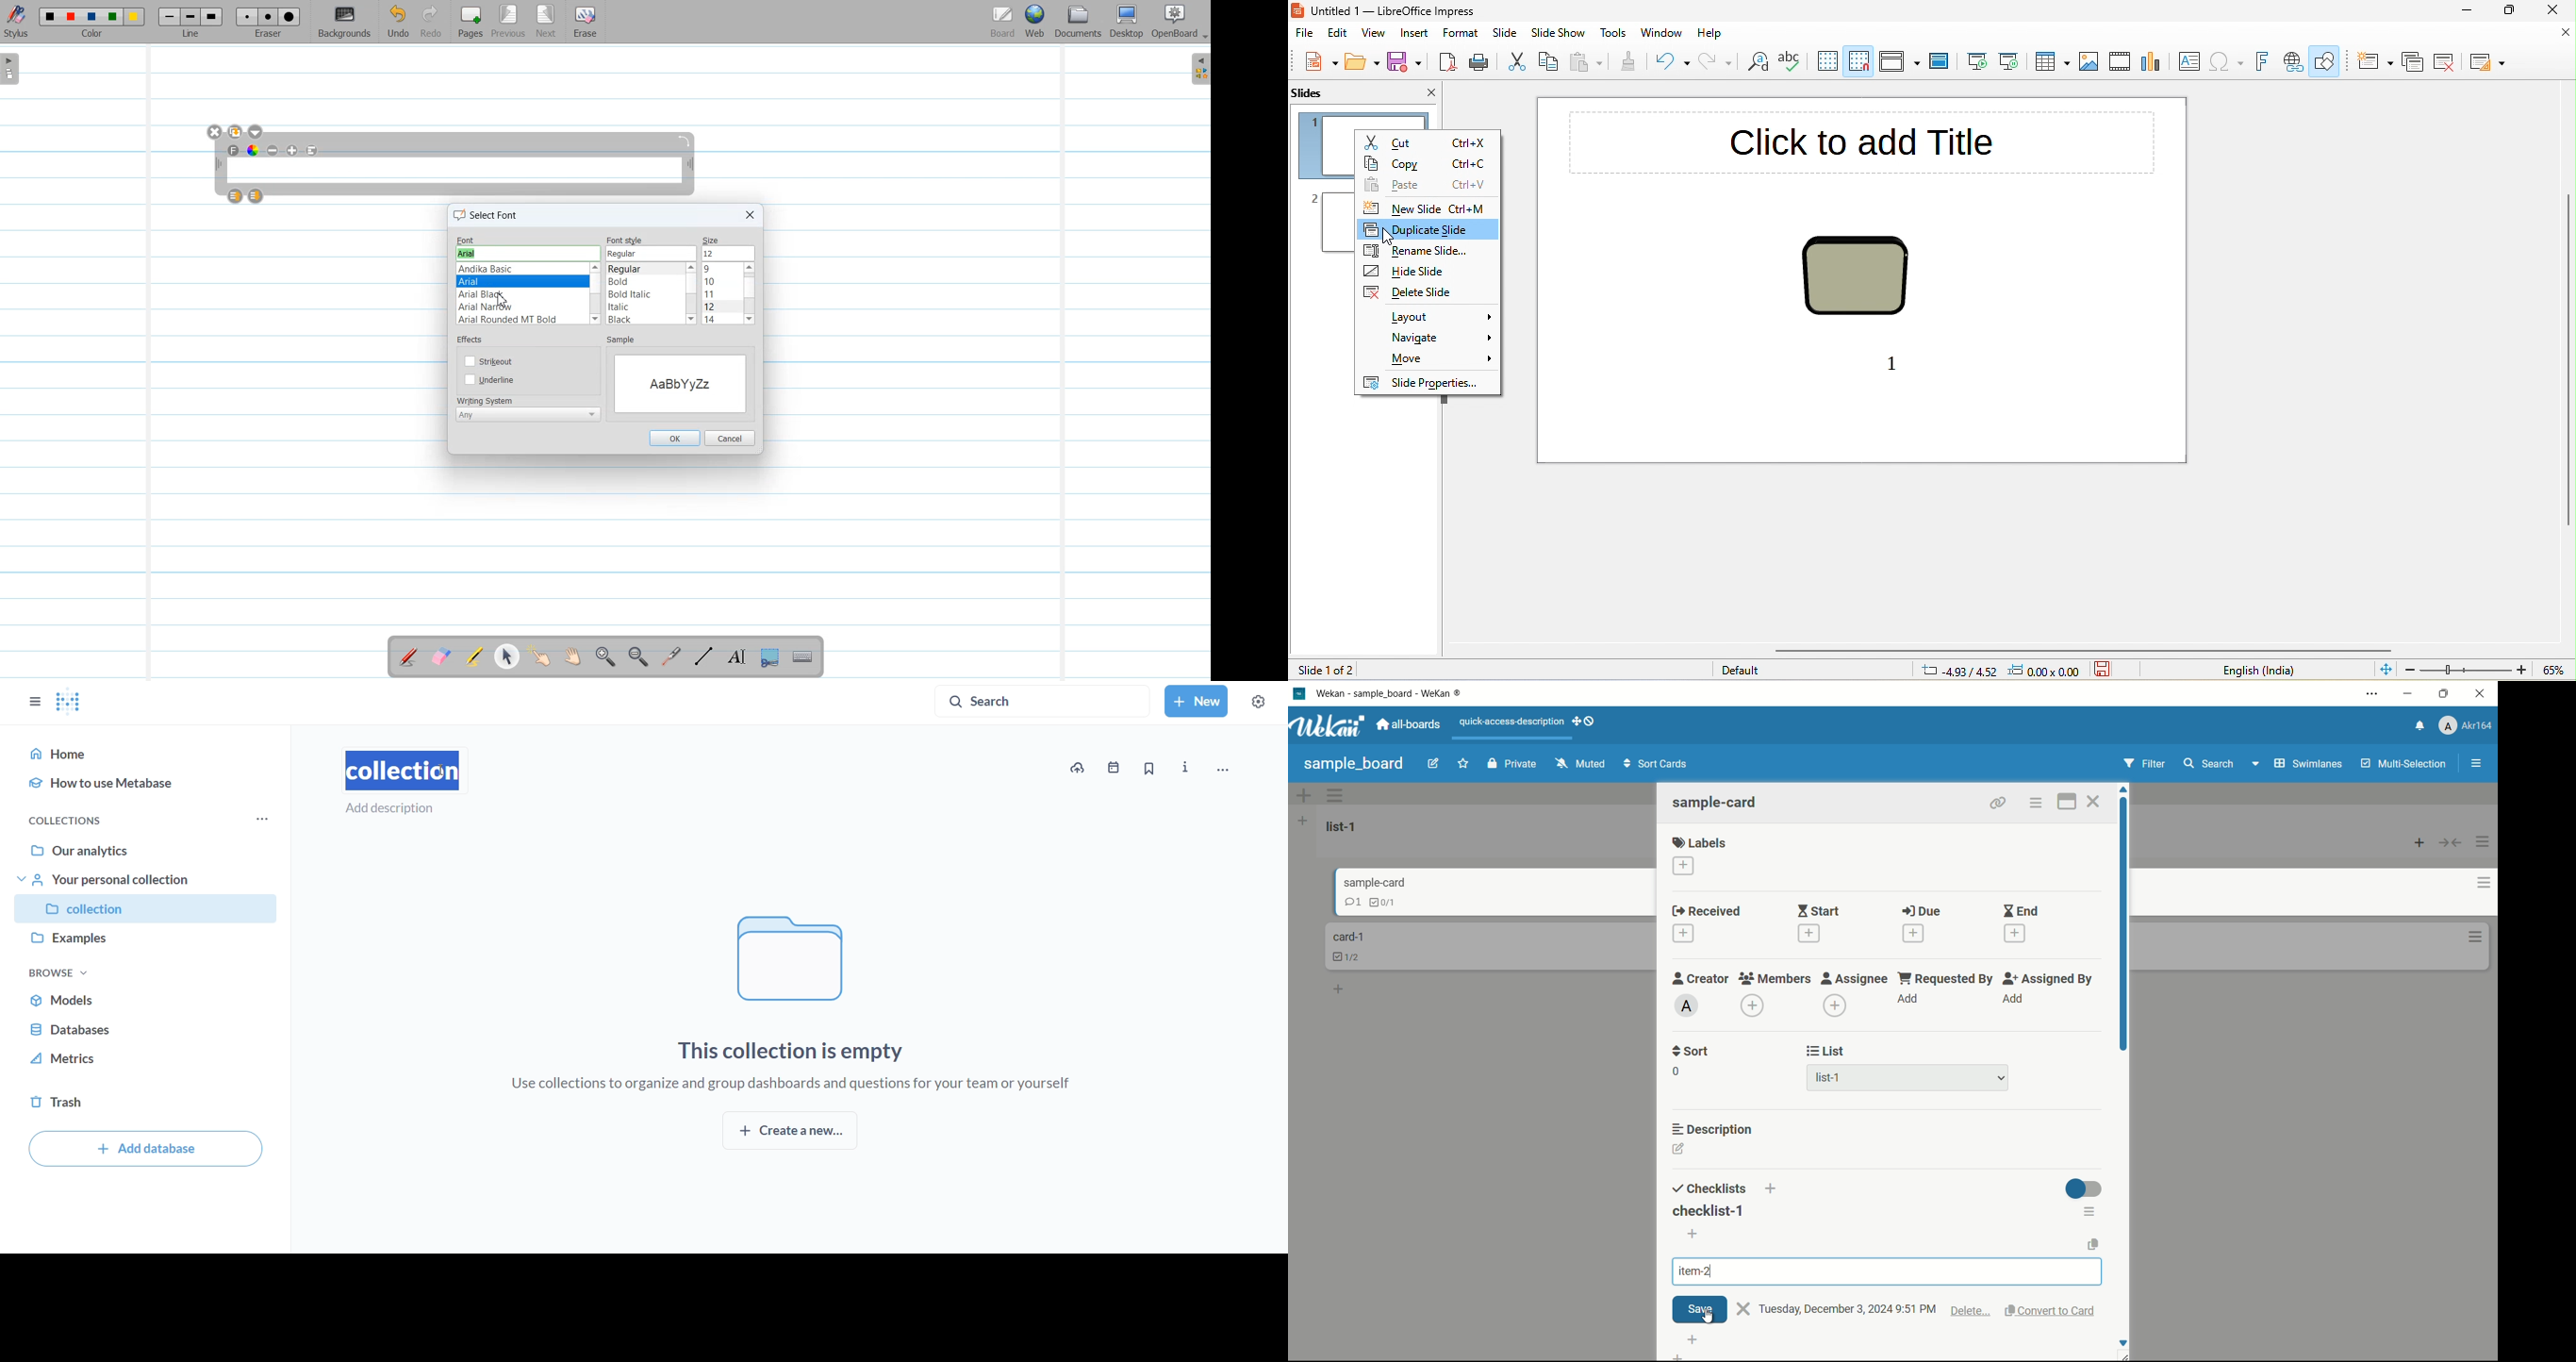 The width and height of the screenshot is (2576, 1372). I want to click on assignee, so click(1856, 979).